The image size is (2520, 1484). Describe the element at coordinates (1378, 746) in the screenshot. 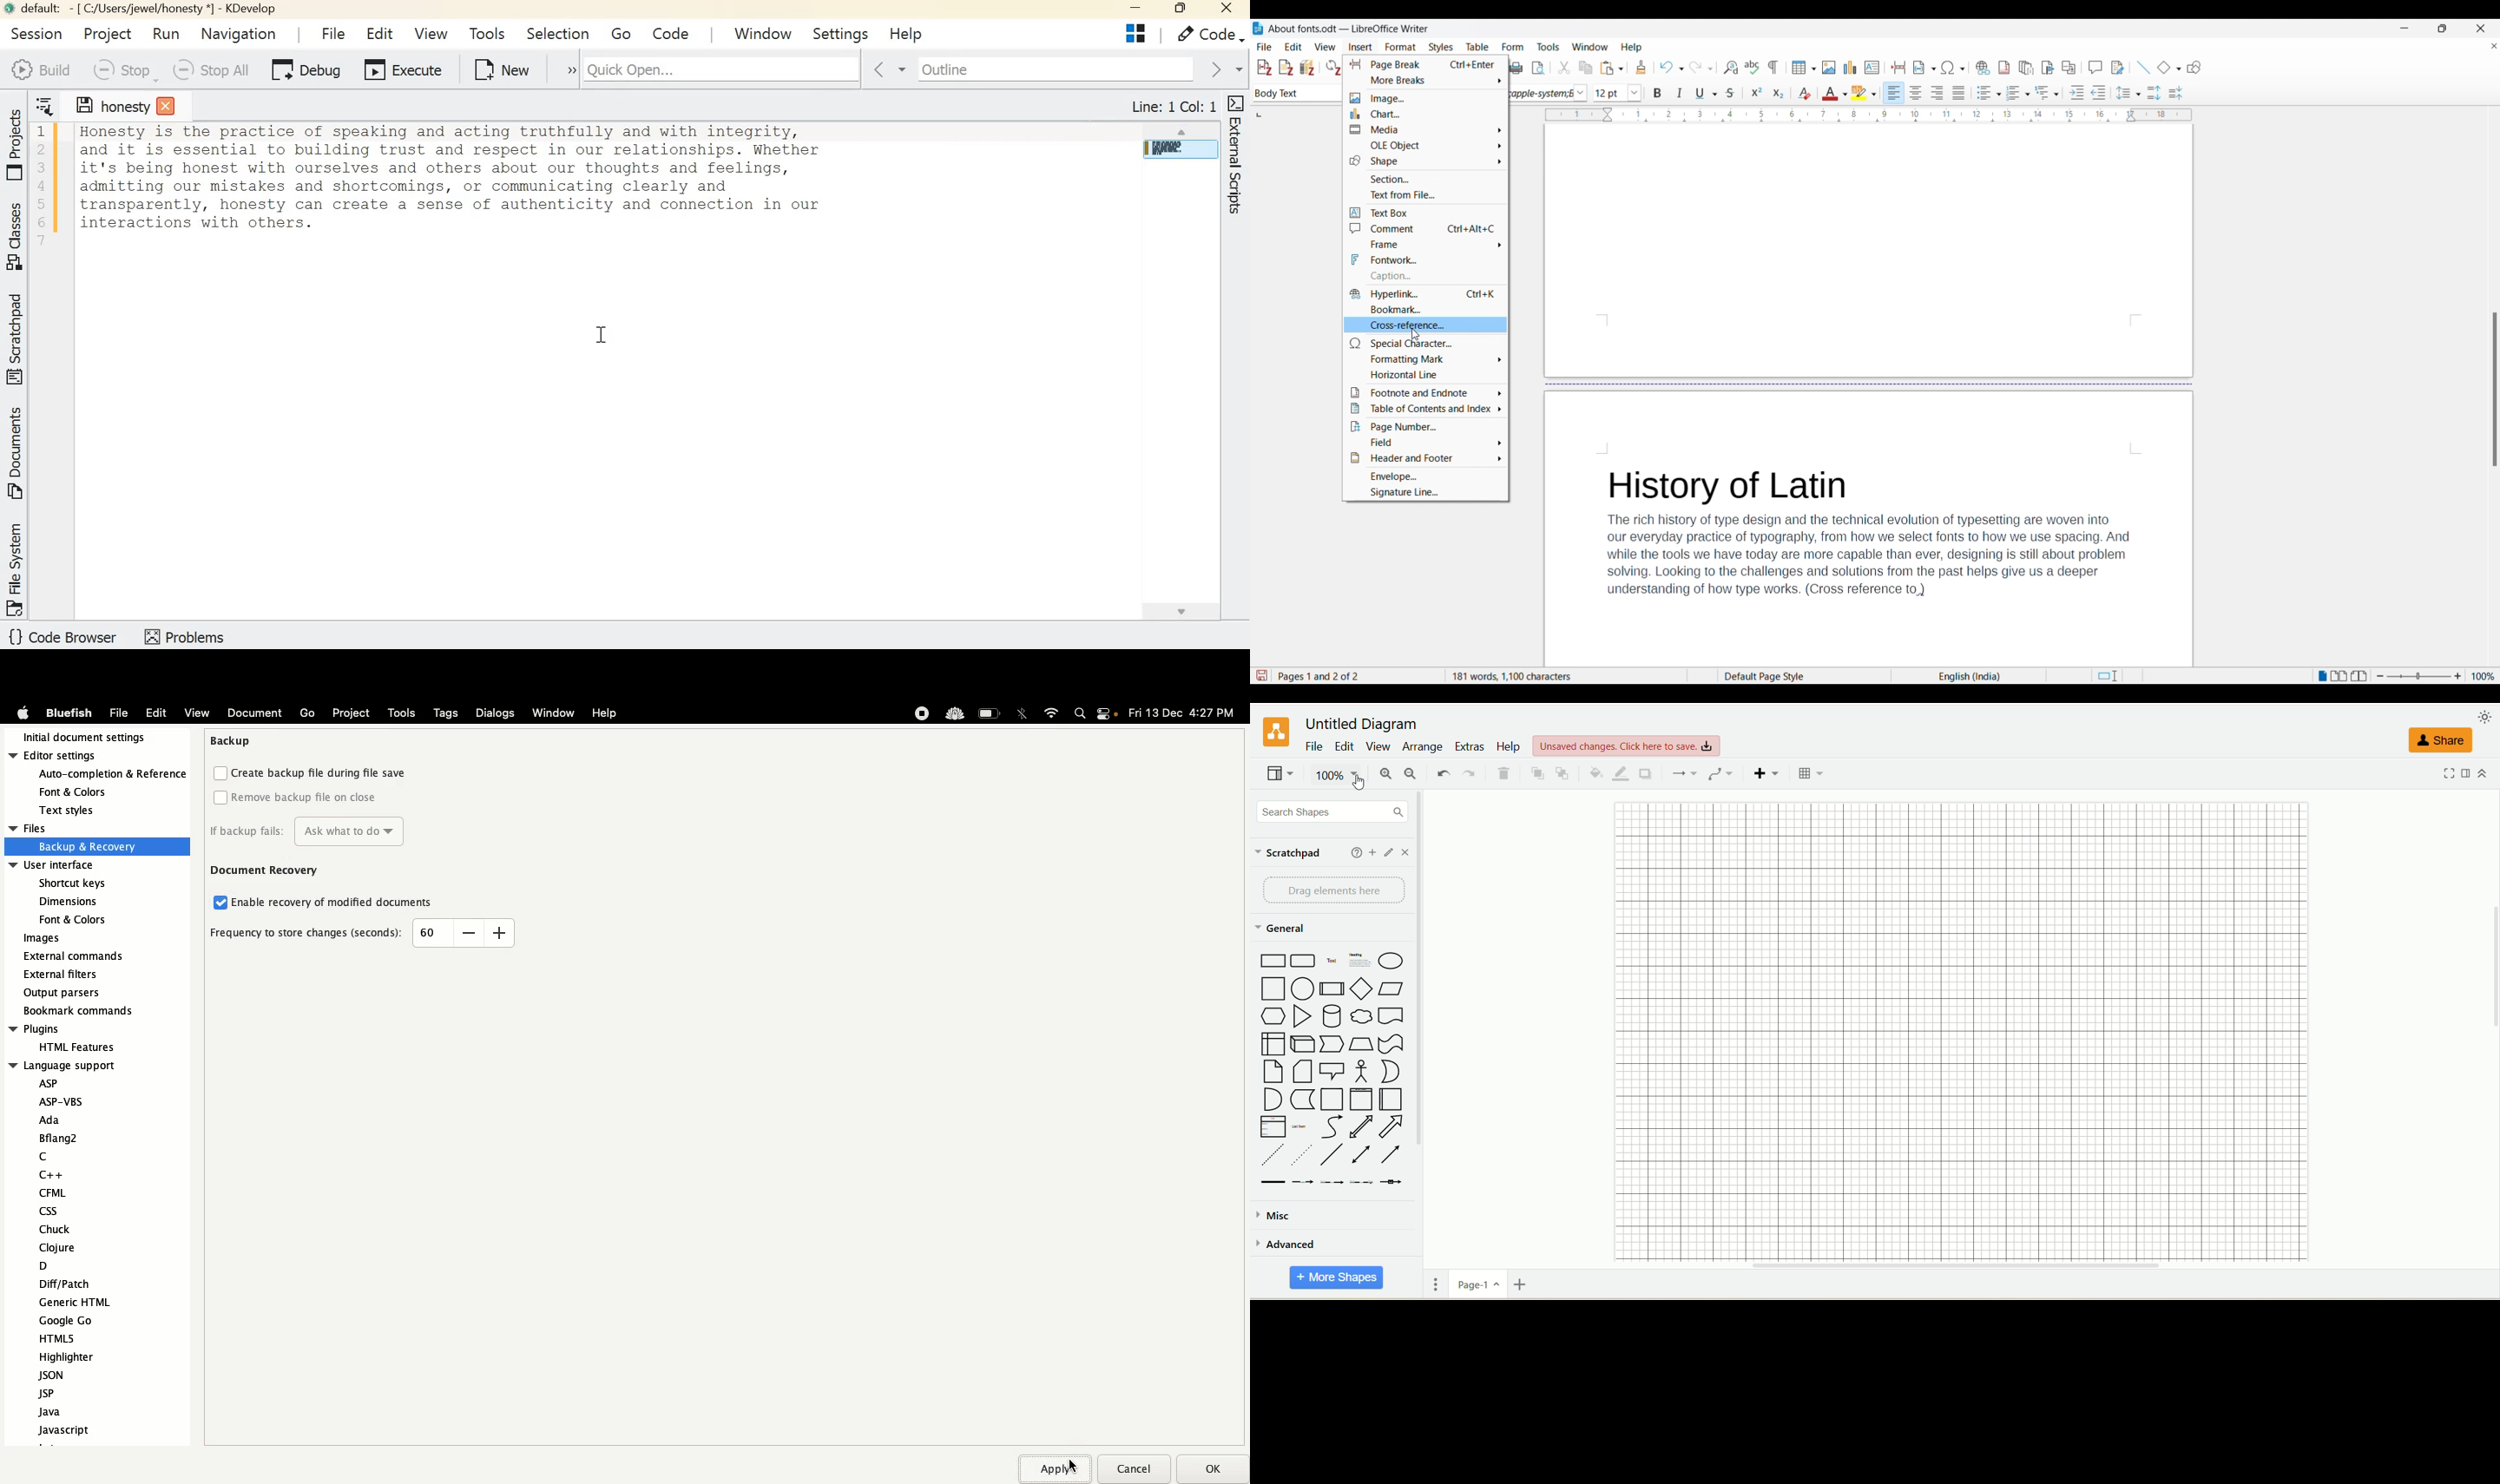

I see `view` at that location.